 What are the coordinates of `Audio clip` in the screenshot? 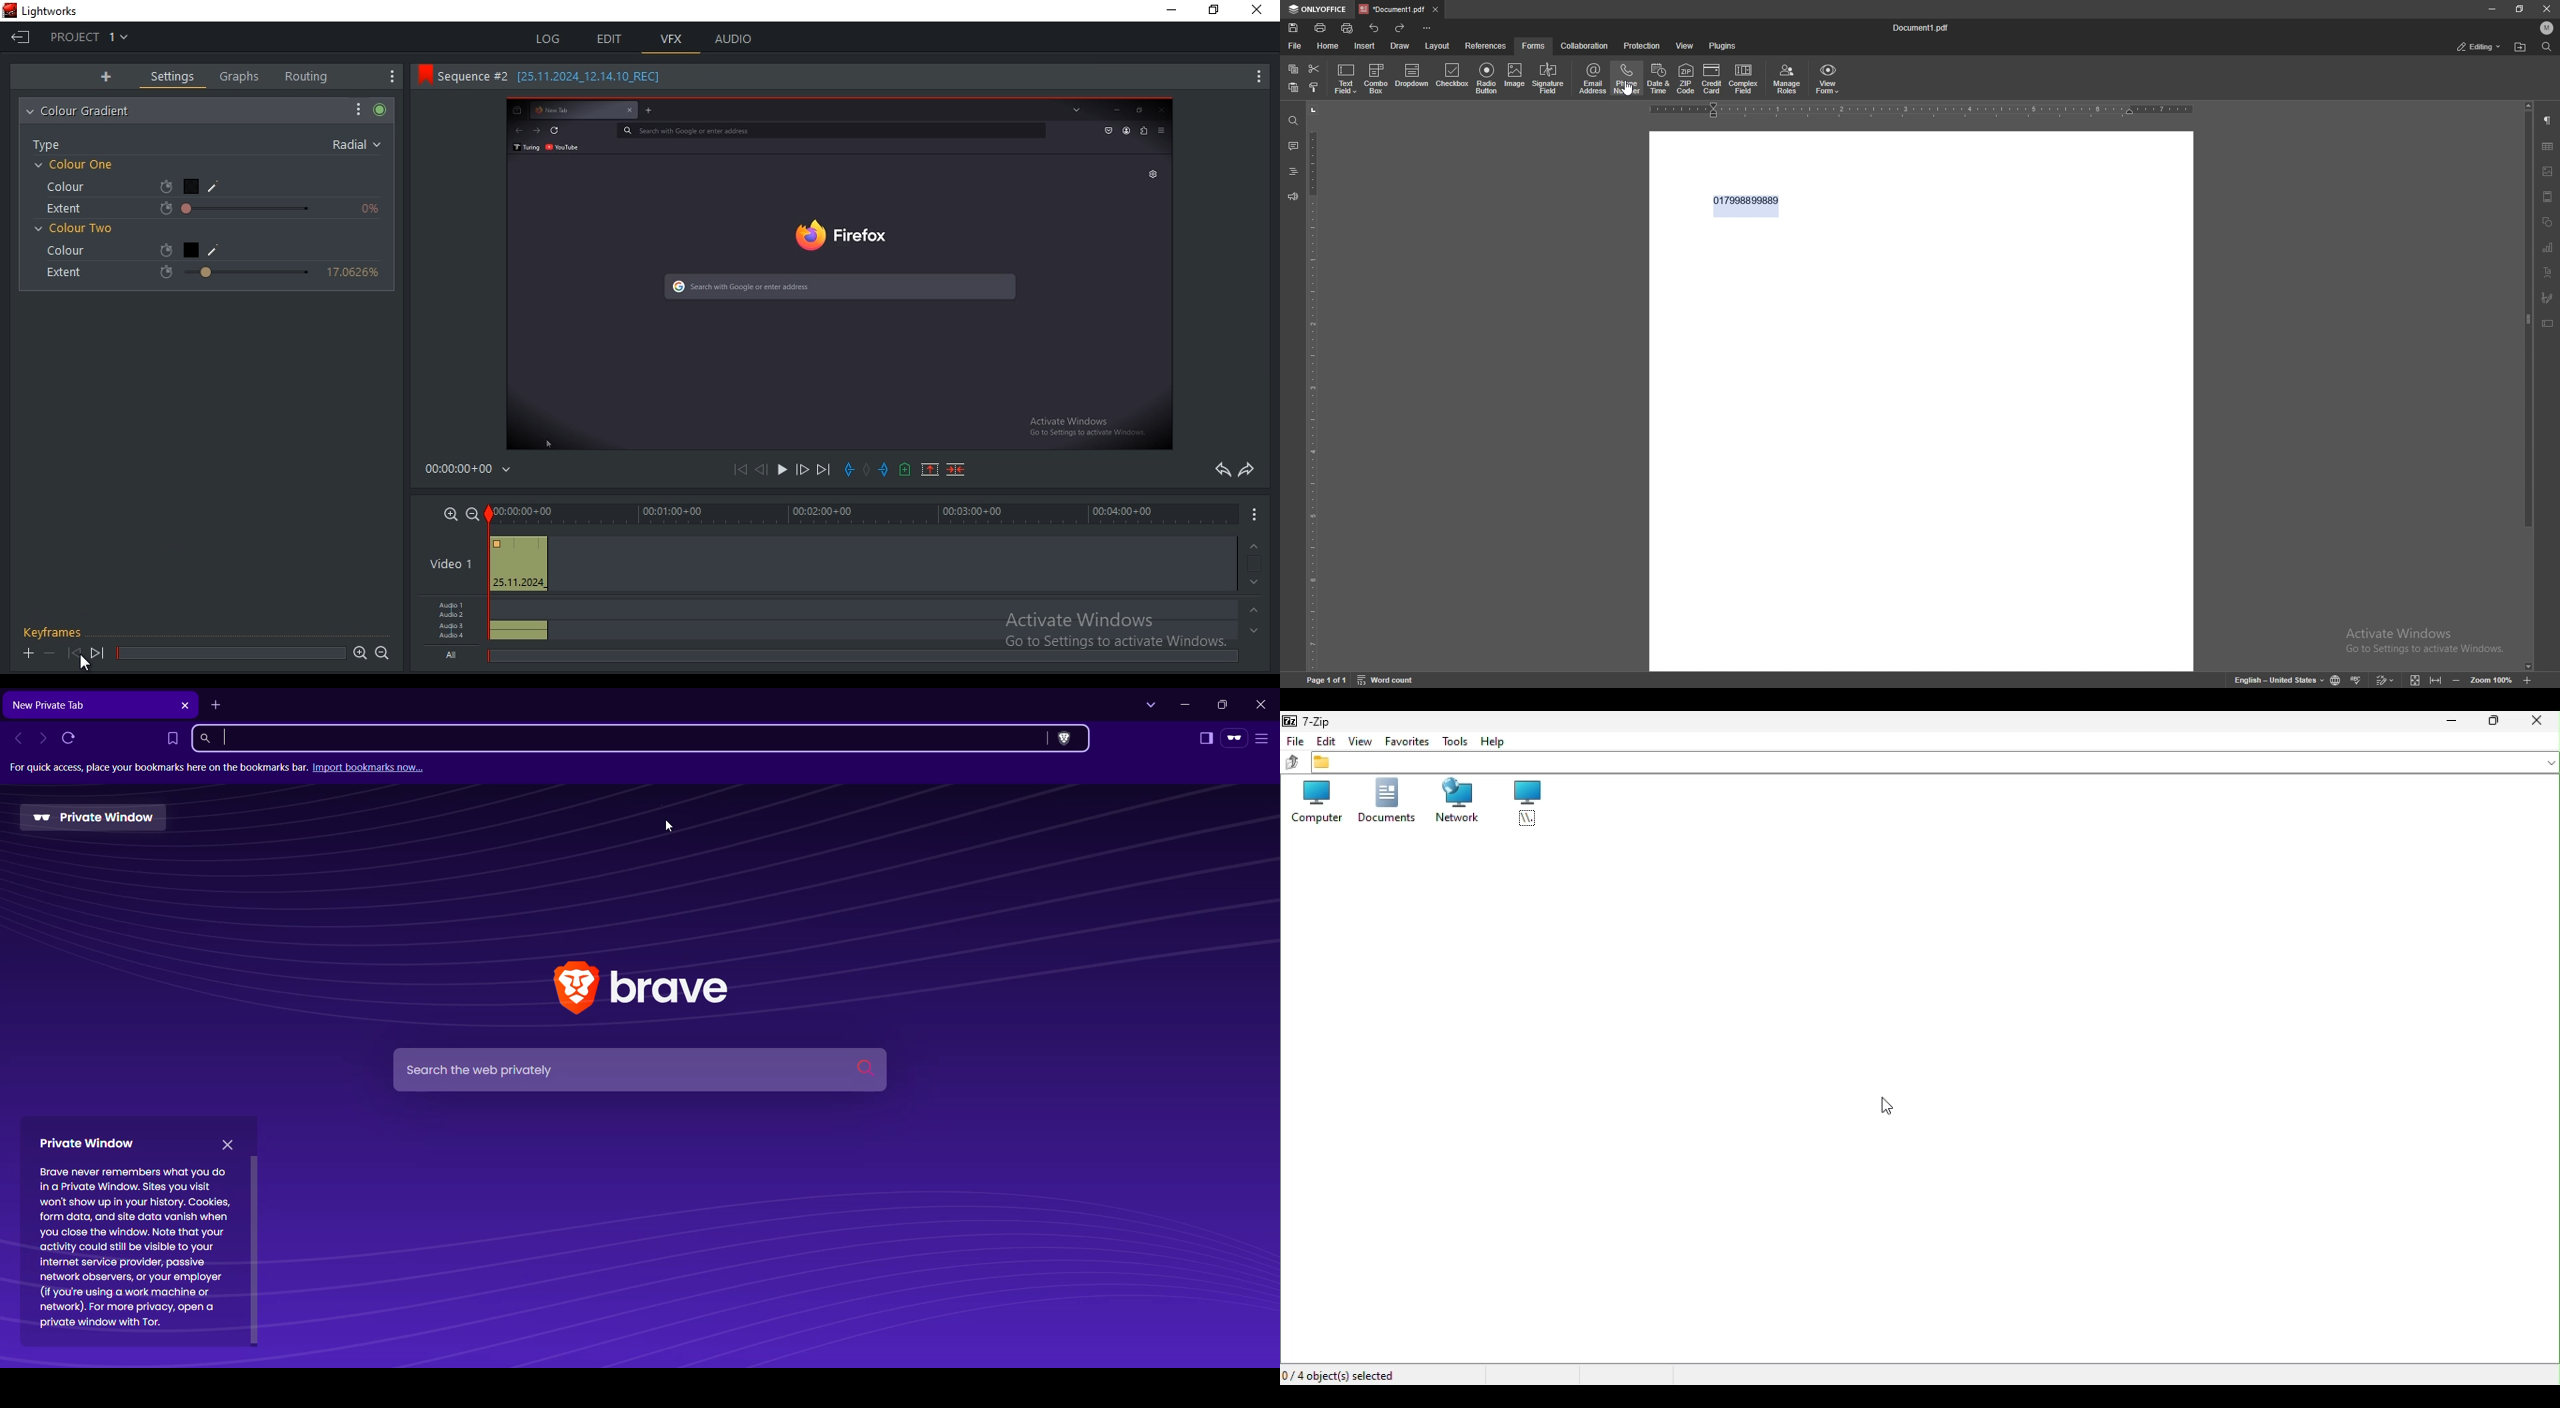 It's located at (521, 638).